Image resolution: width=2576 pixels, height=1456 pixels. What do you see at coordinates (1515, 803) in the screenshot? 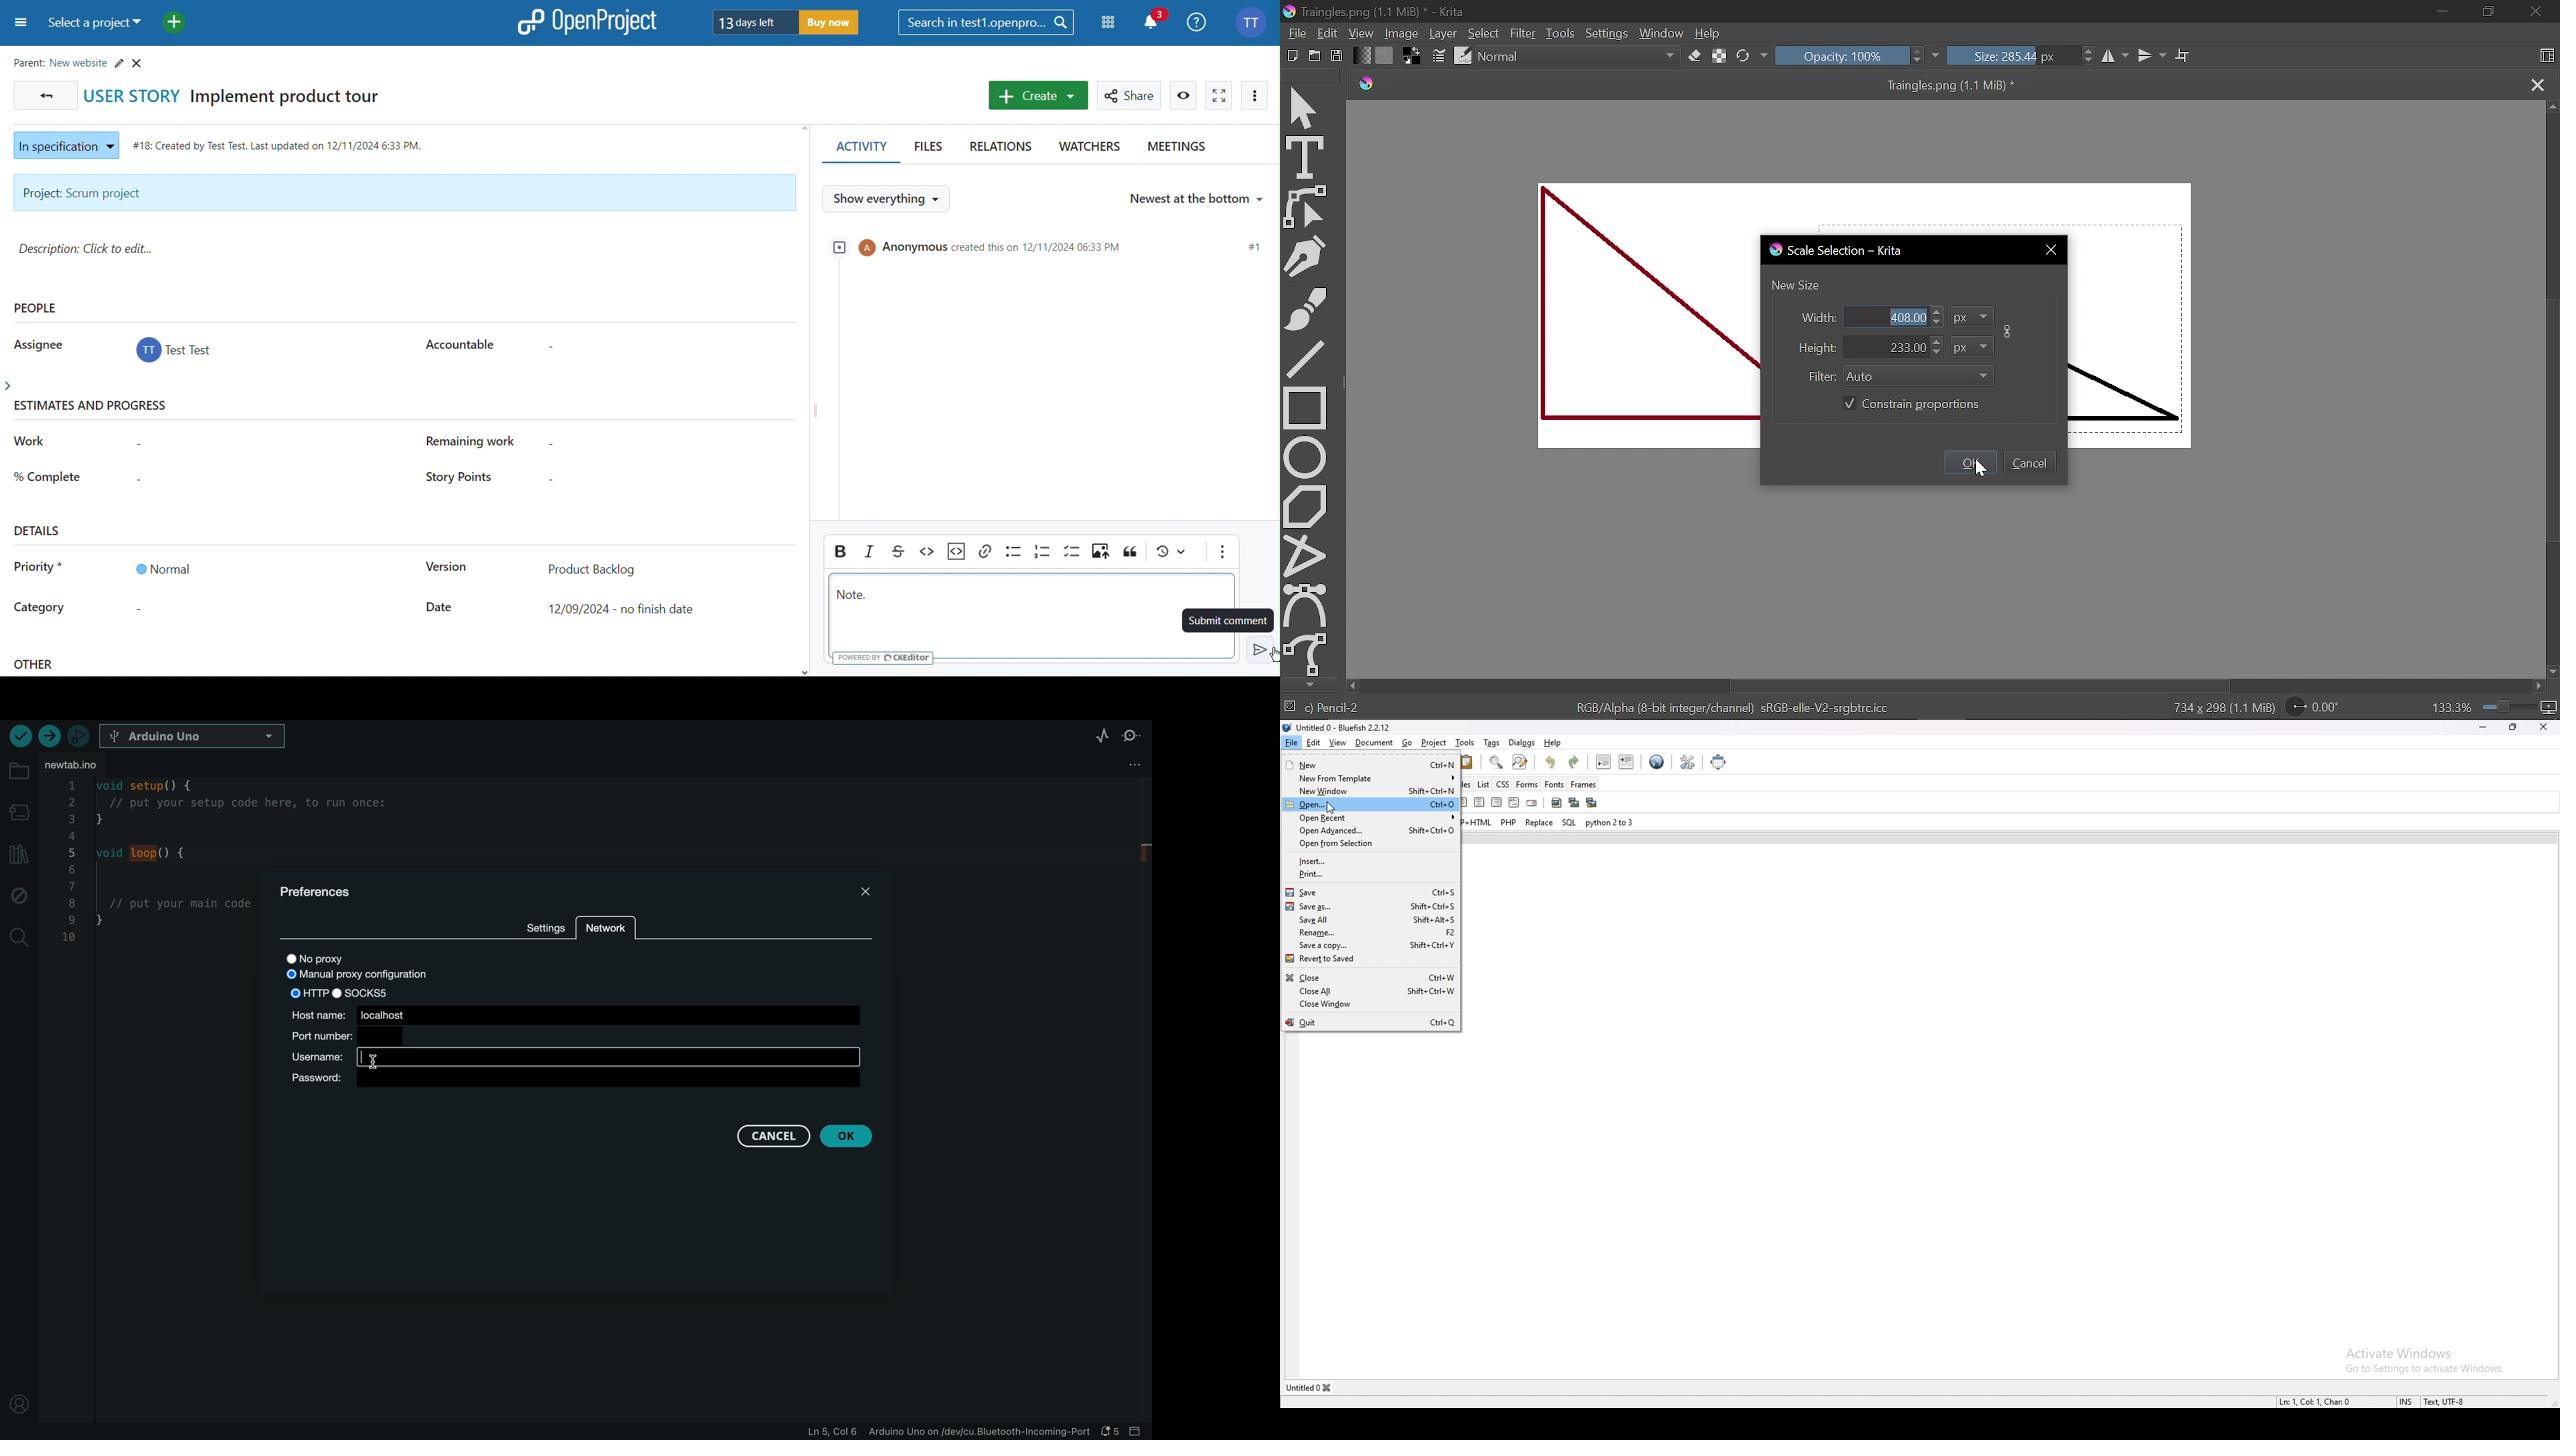
I see `html comment` at bounding box center [1515, 803].